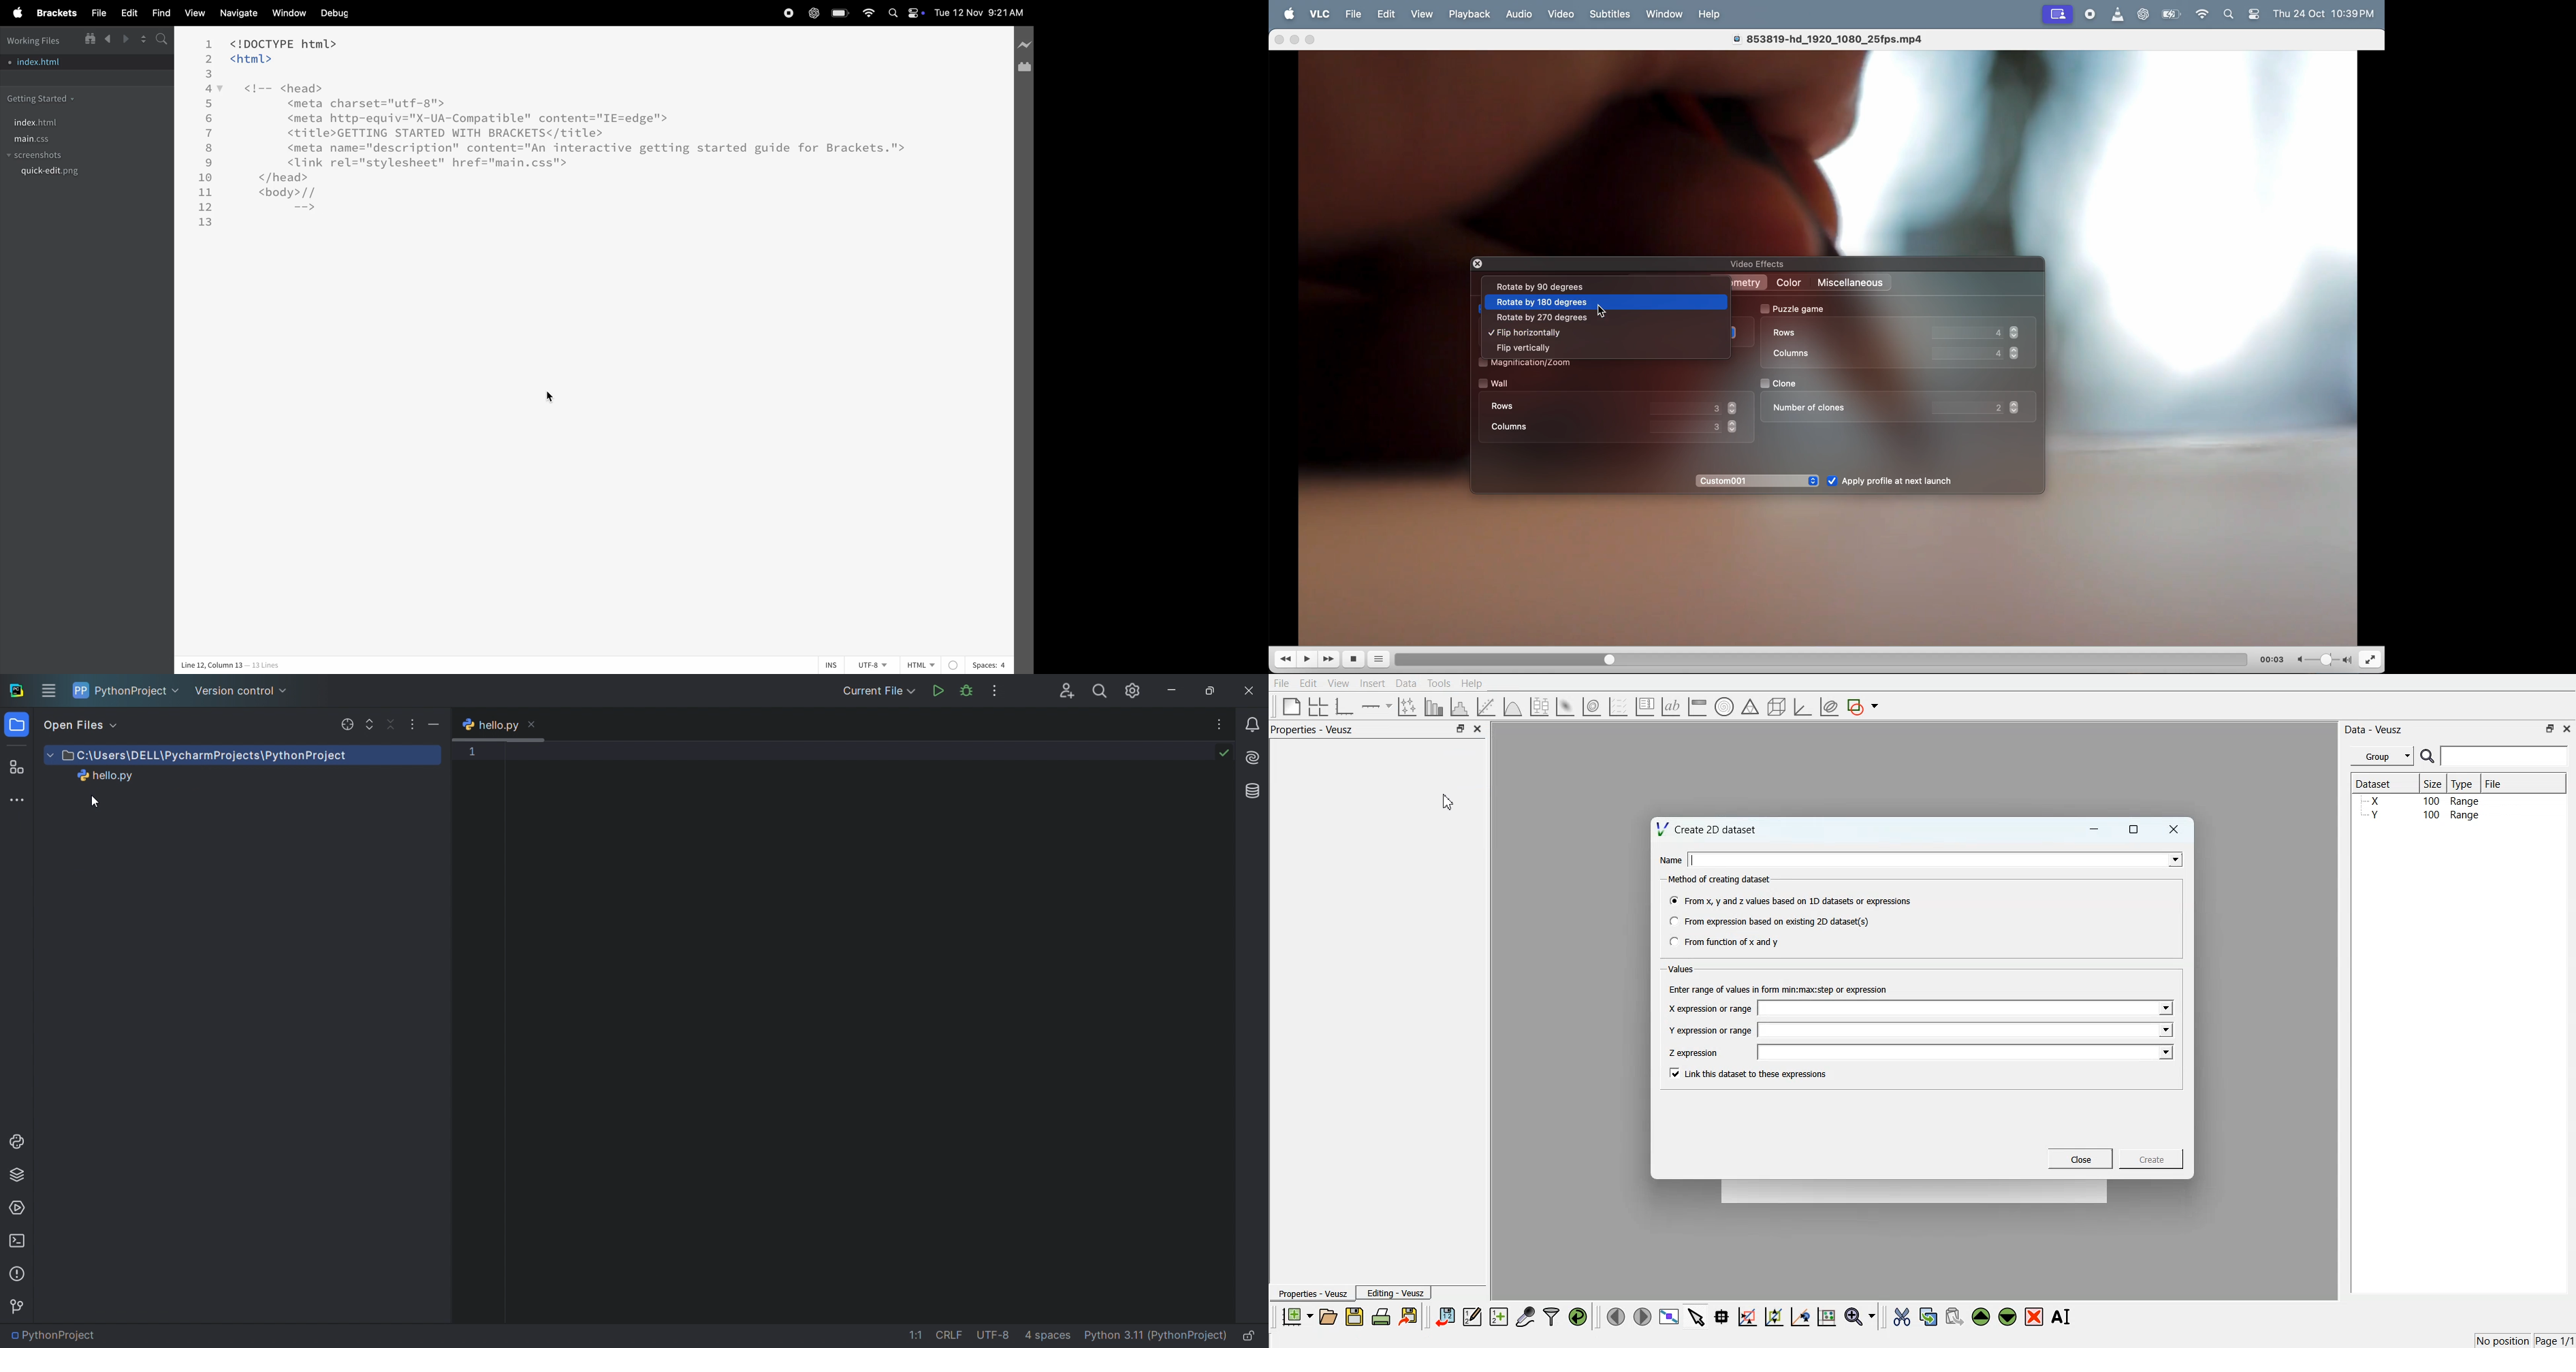 This screenshot has width=2576, height=1372. What do you see at coordinates (17, 1275) in the screenshot?
I see `problems` at bounding box center [17, 1275].